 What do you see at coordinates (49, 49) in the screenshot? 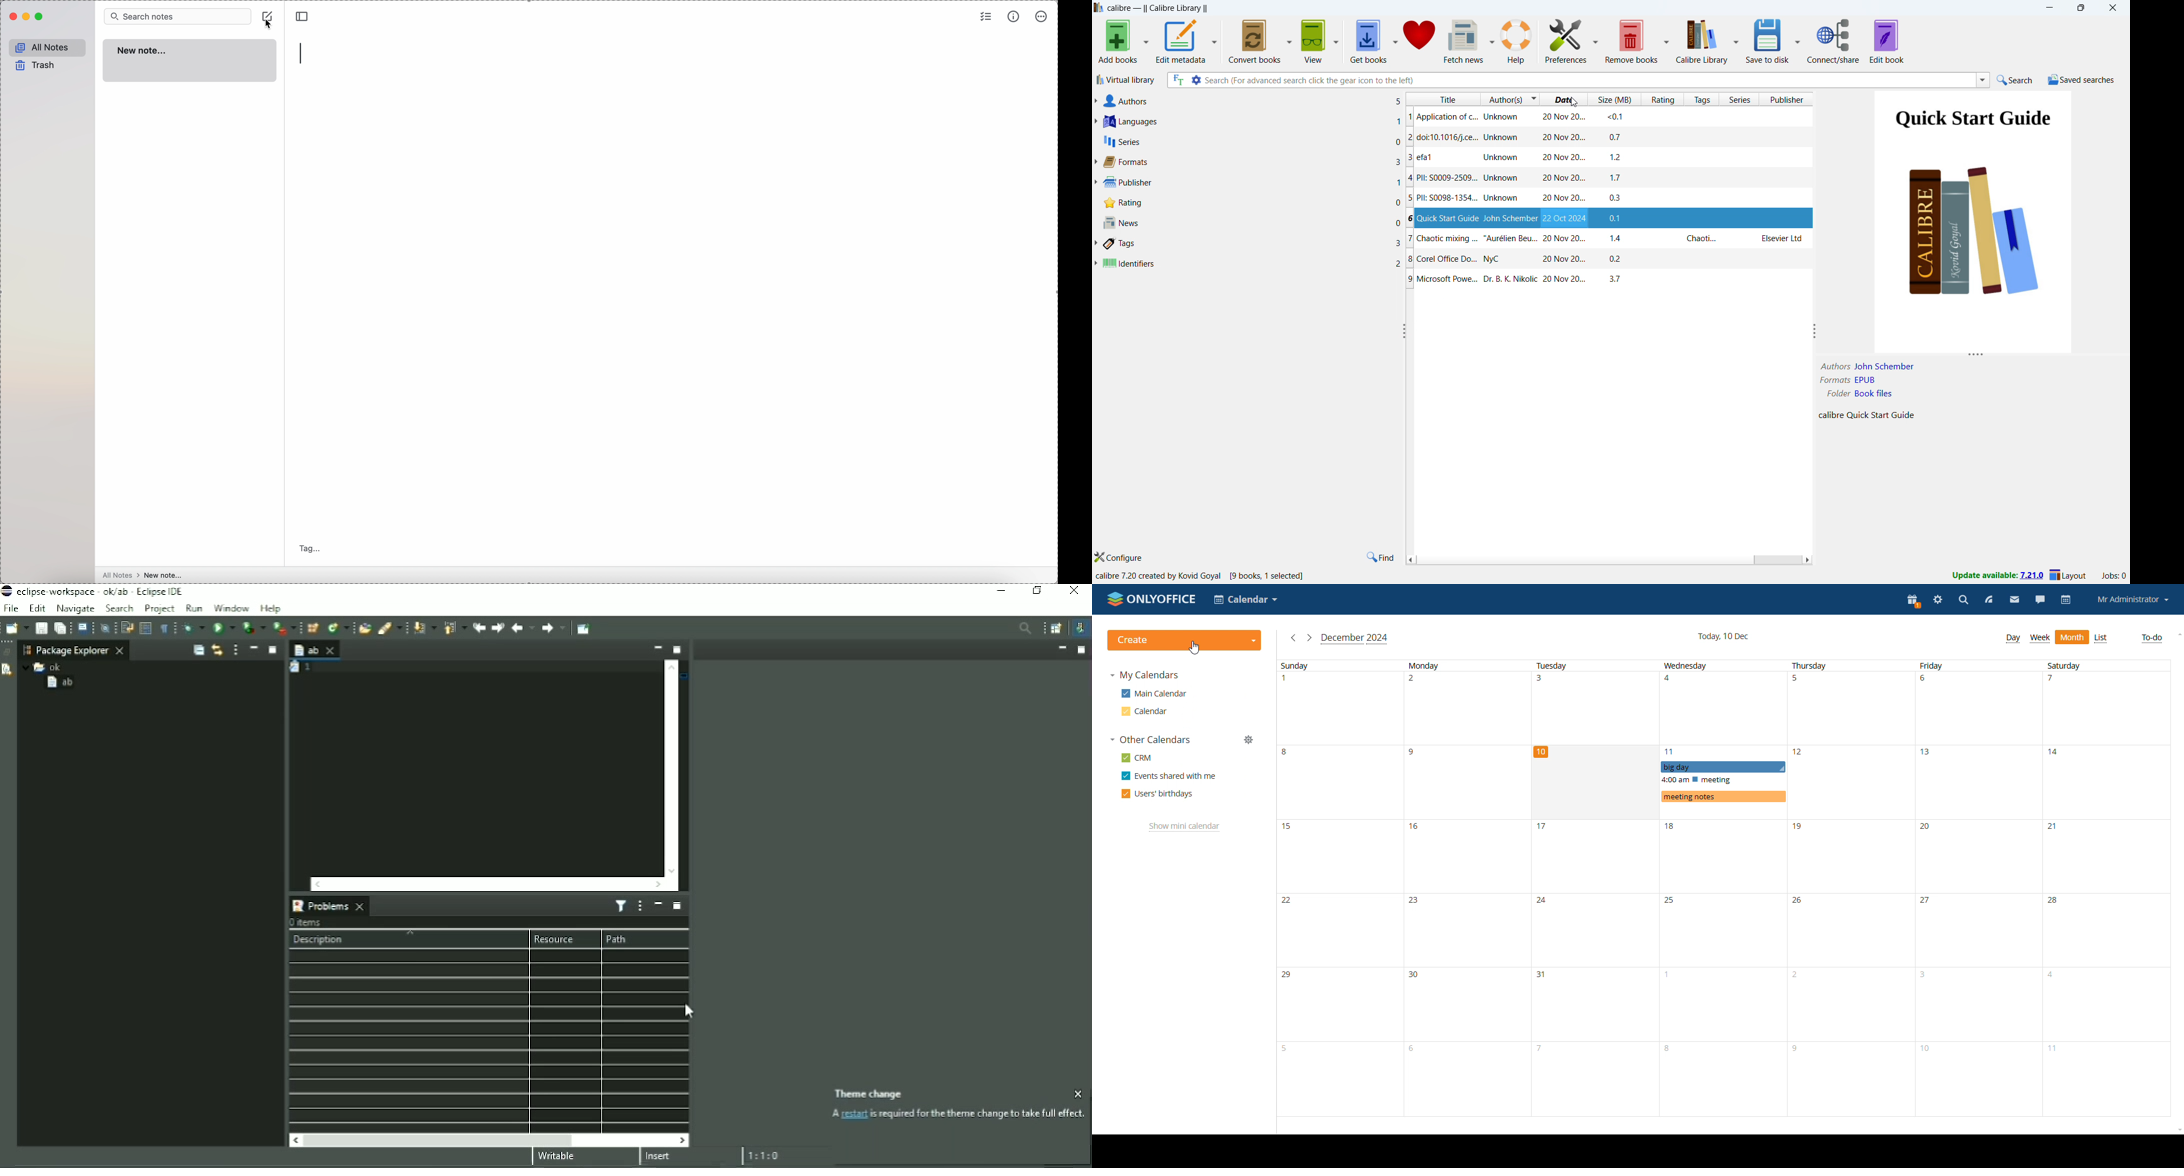
I see `all notes` at bounding box center [49, 49].